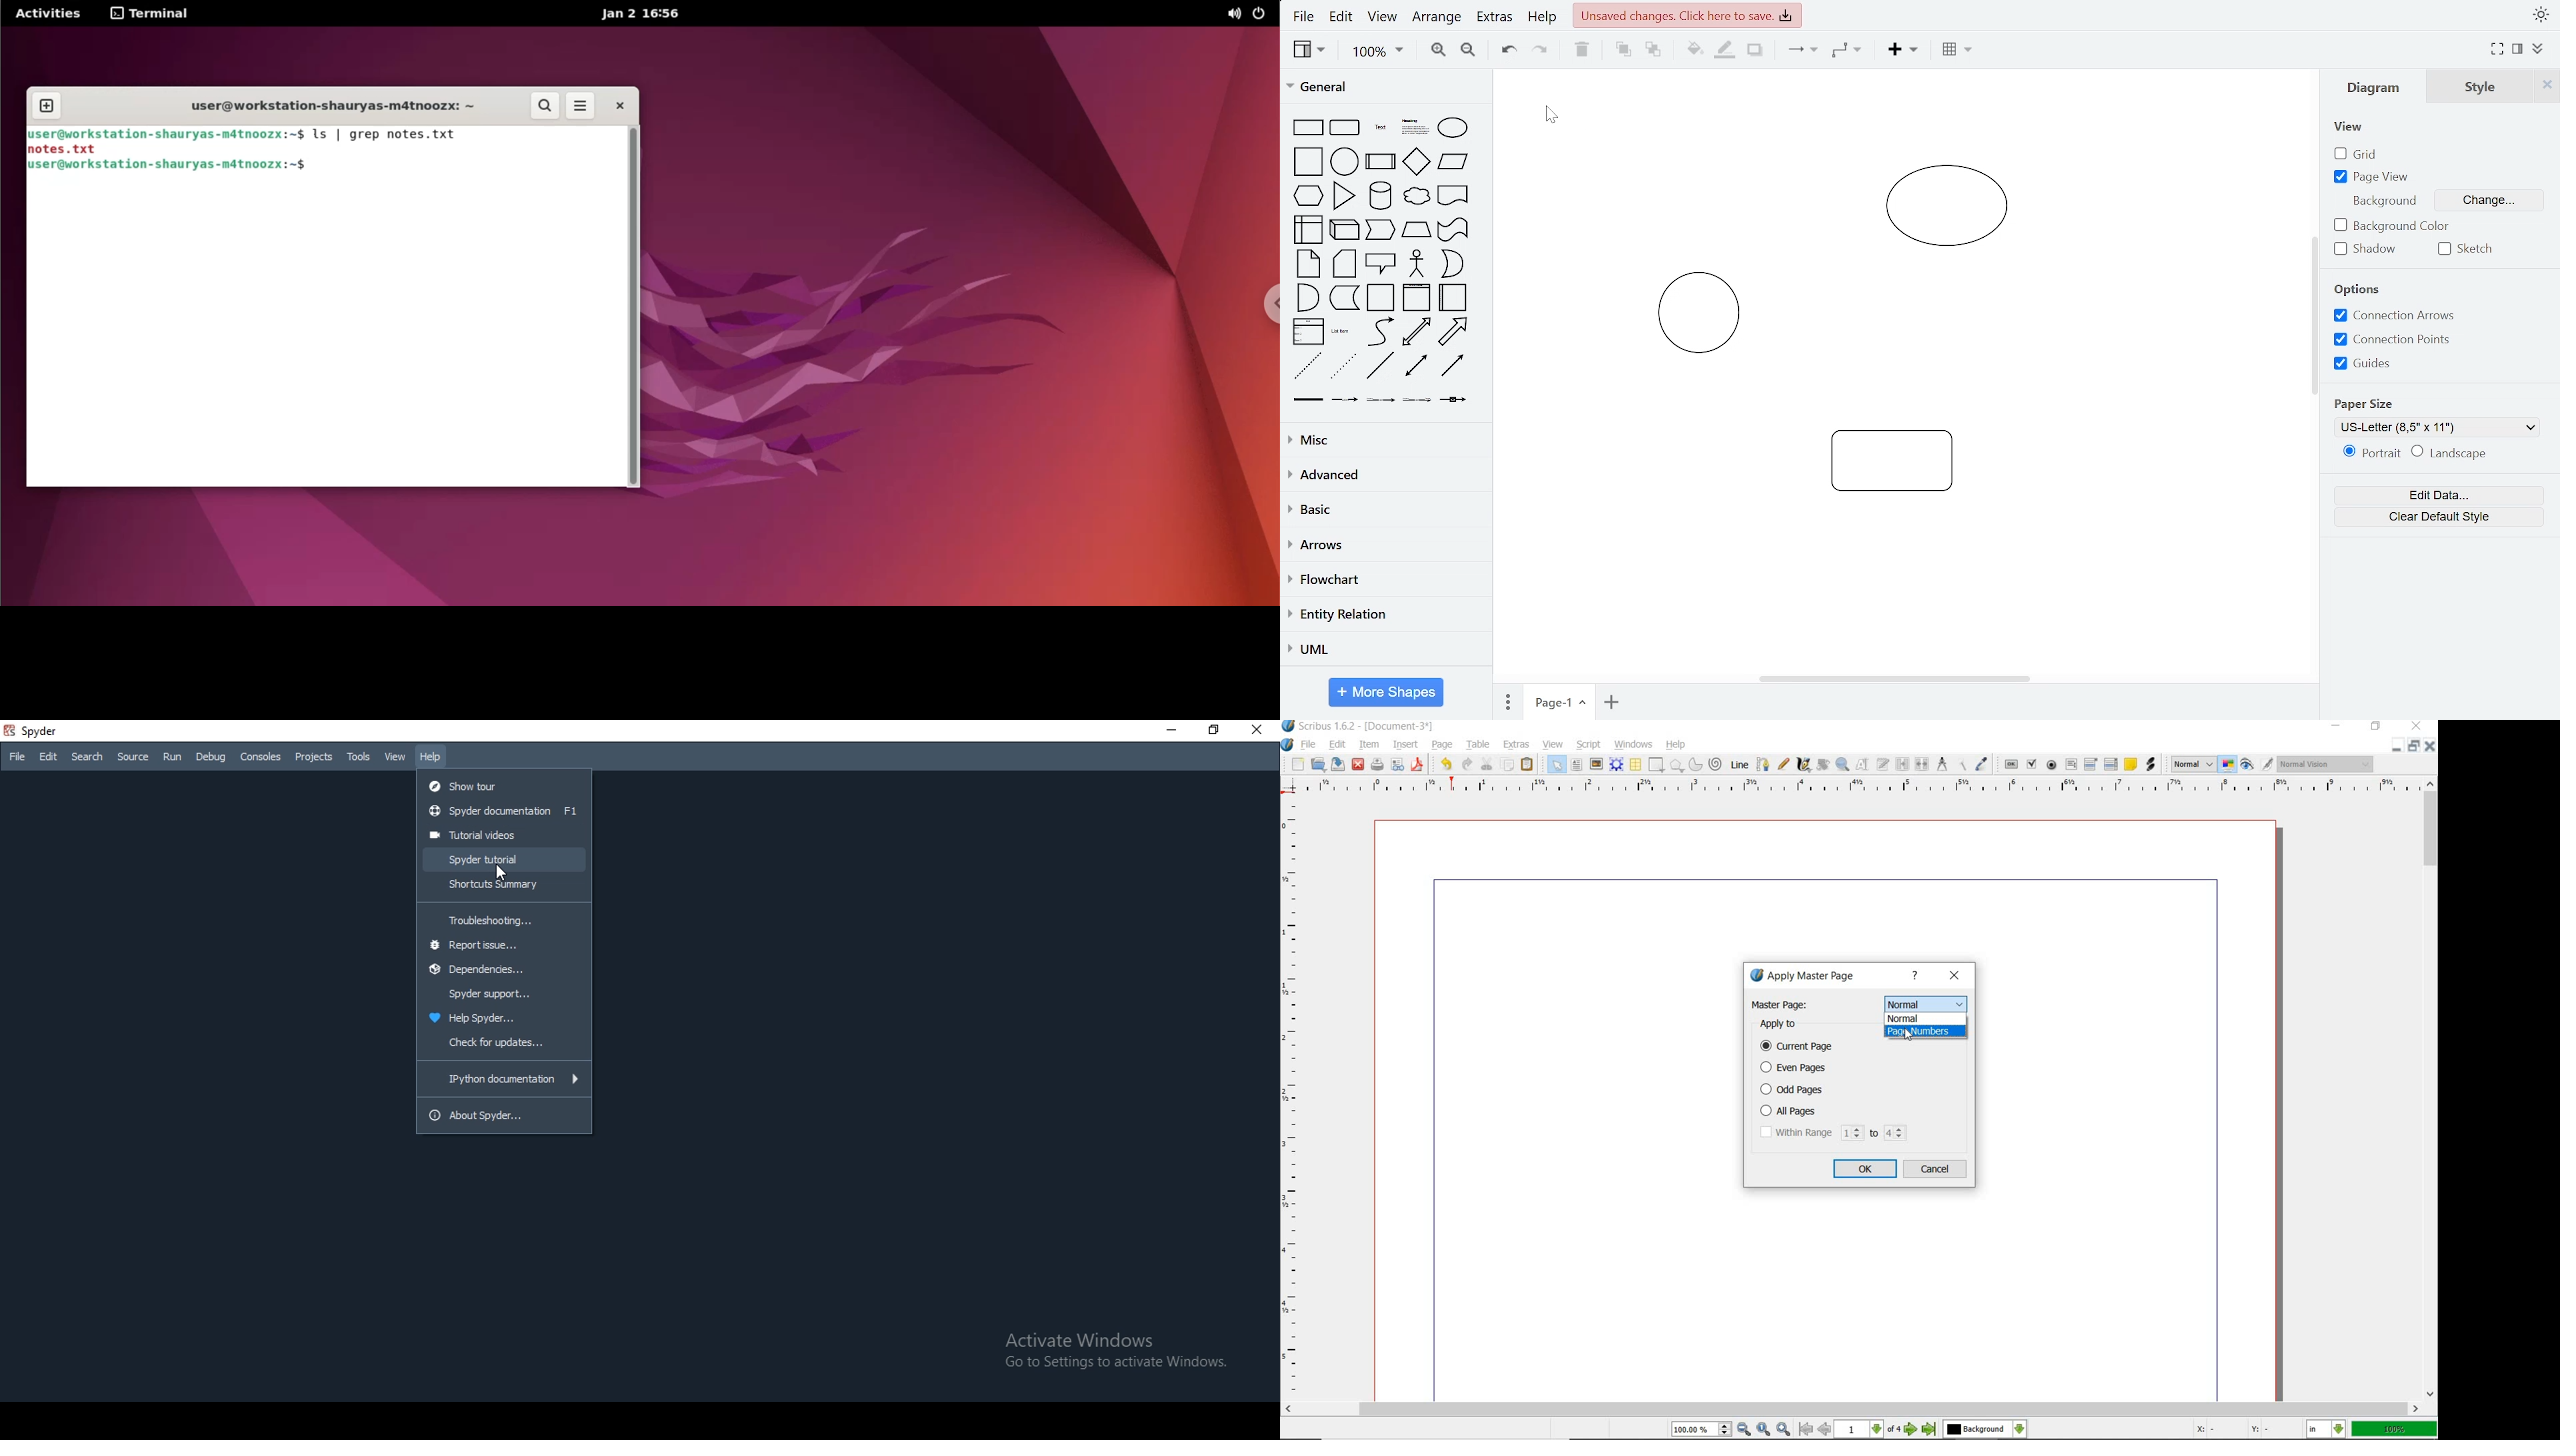 The image size is (2576, 1456). Describe the element at coordinates (2192, 763) in the screenshot. I see `select image preview mode: Normal` at that location.